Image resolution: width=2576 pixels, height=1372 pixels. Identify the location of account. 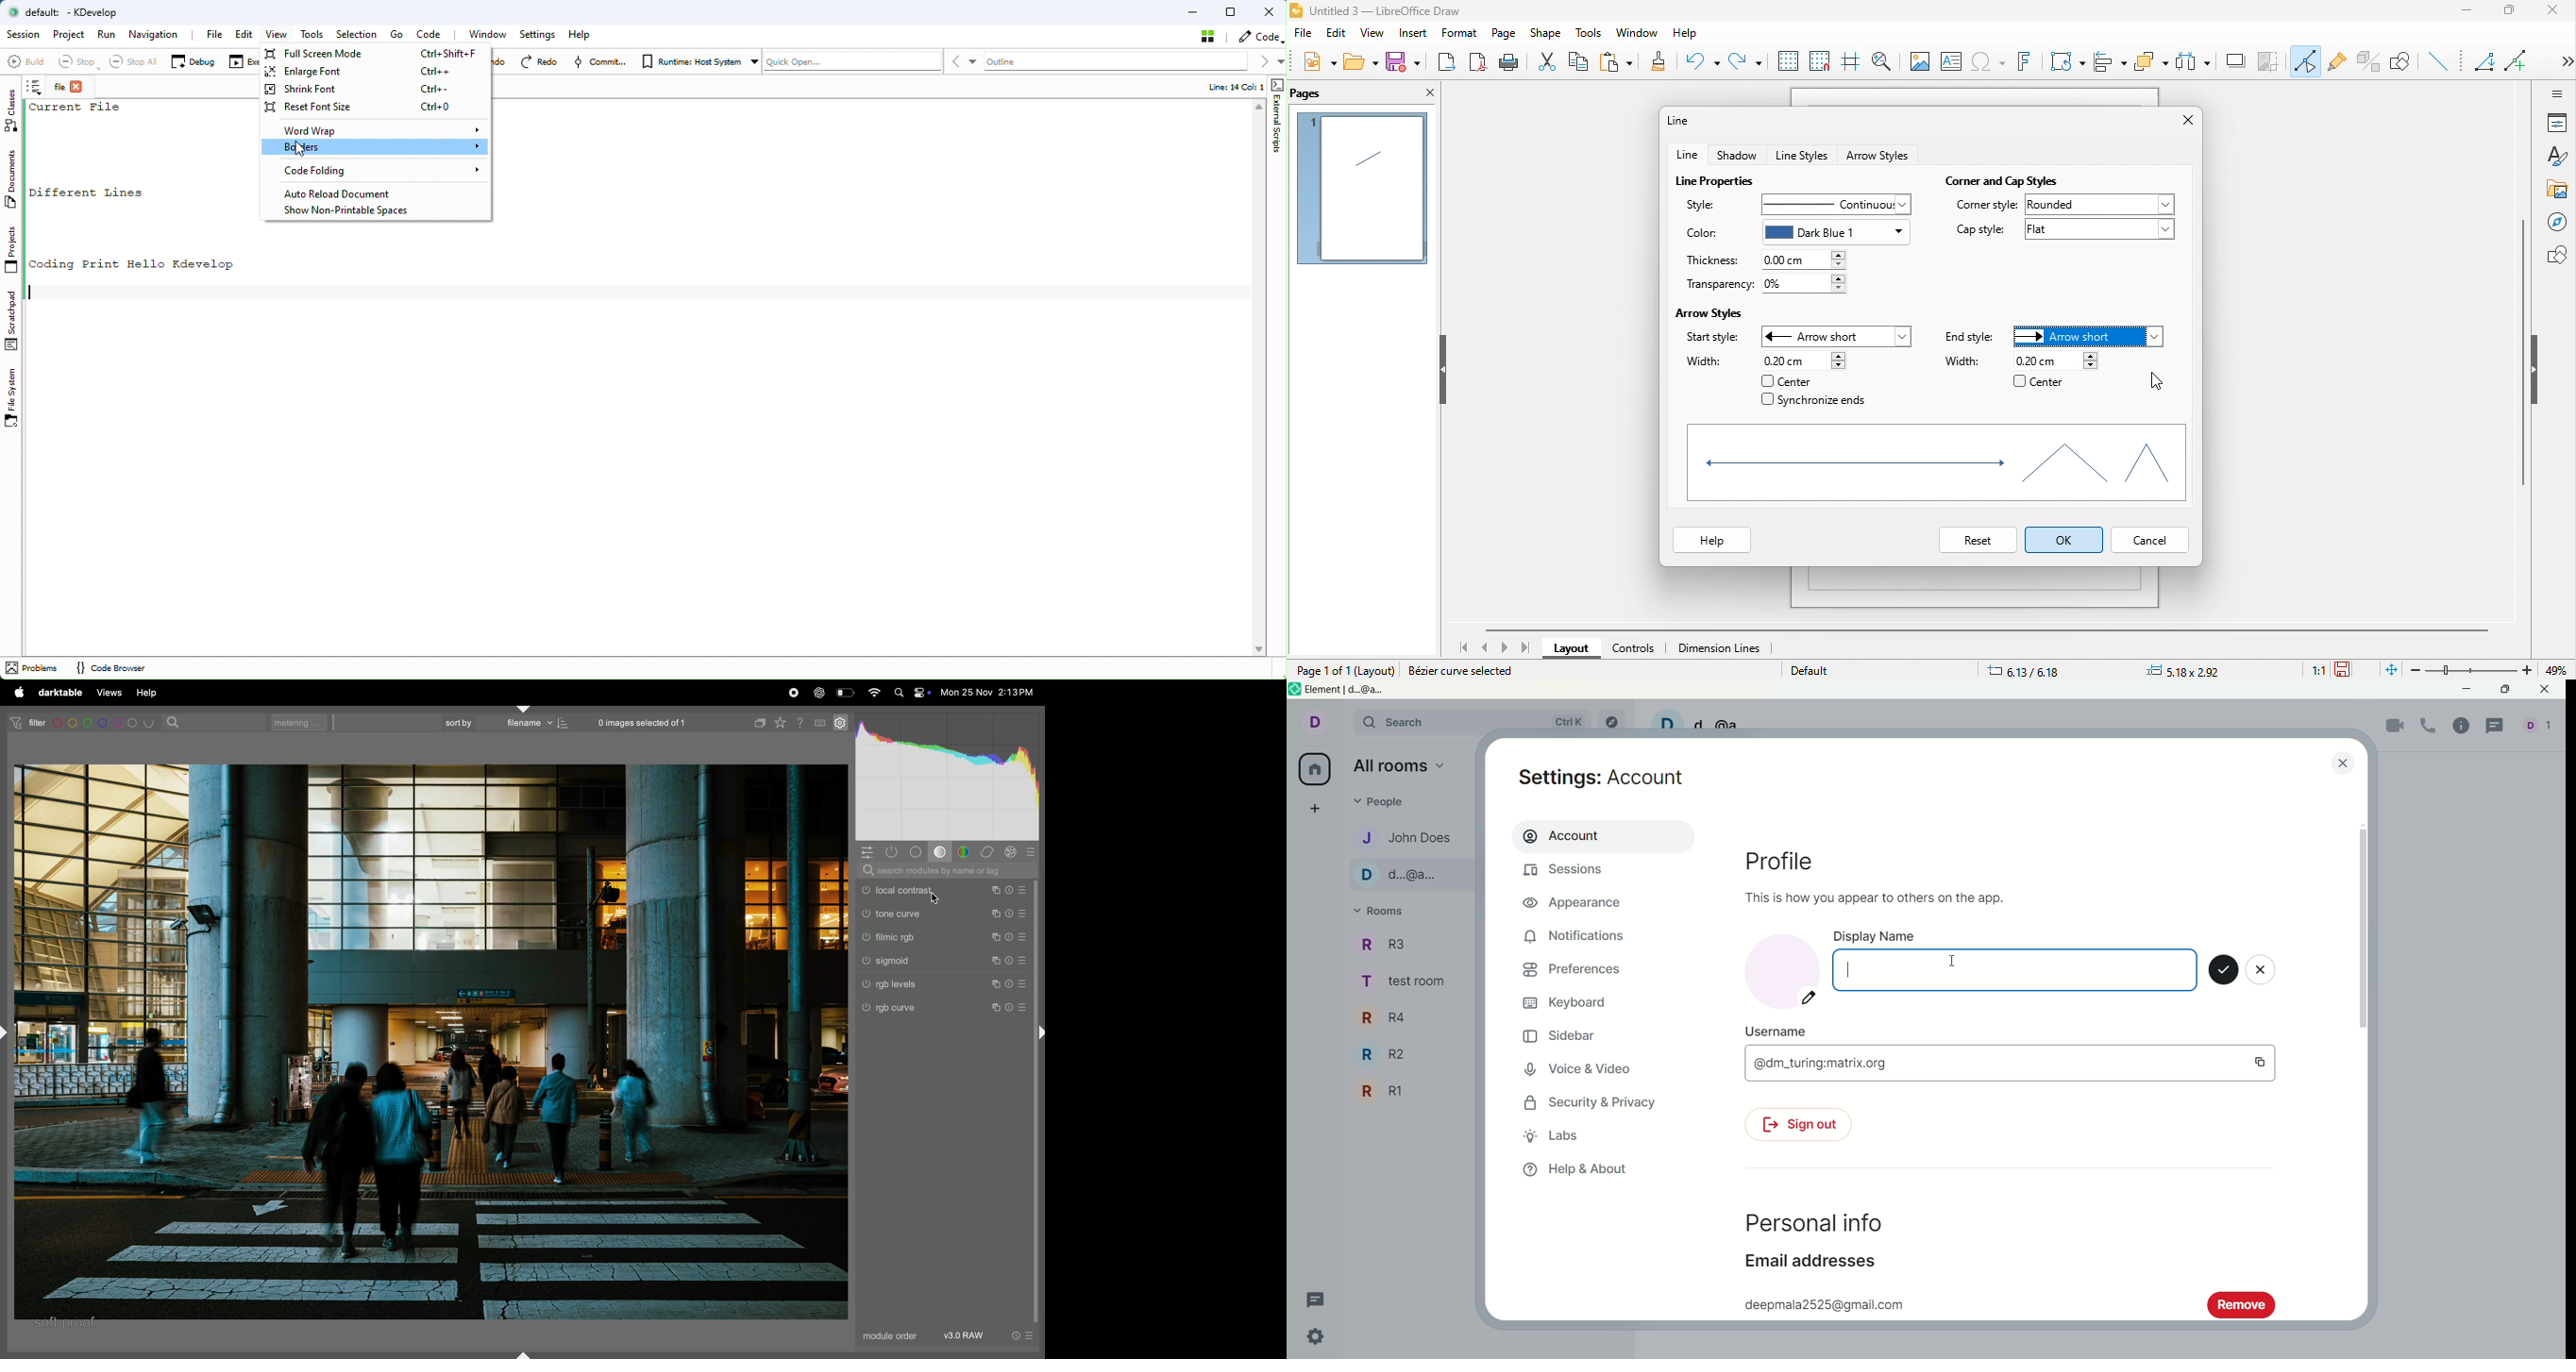
(1602, 835).